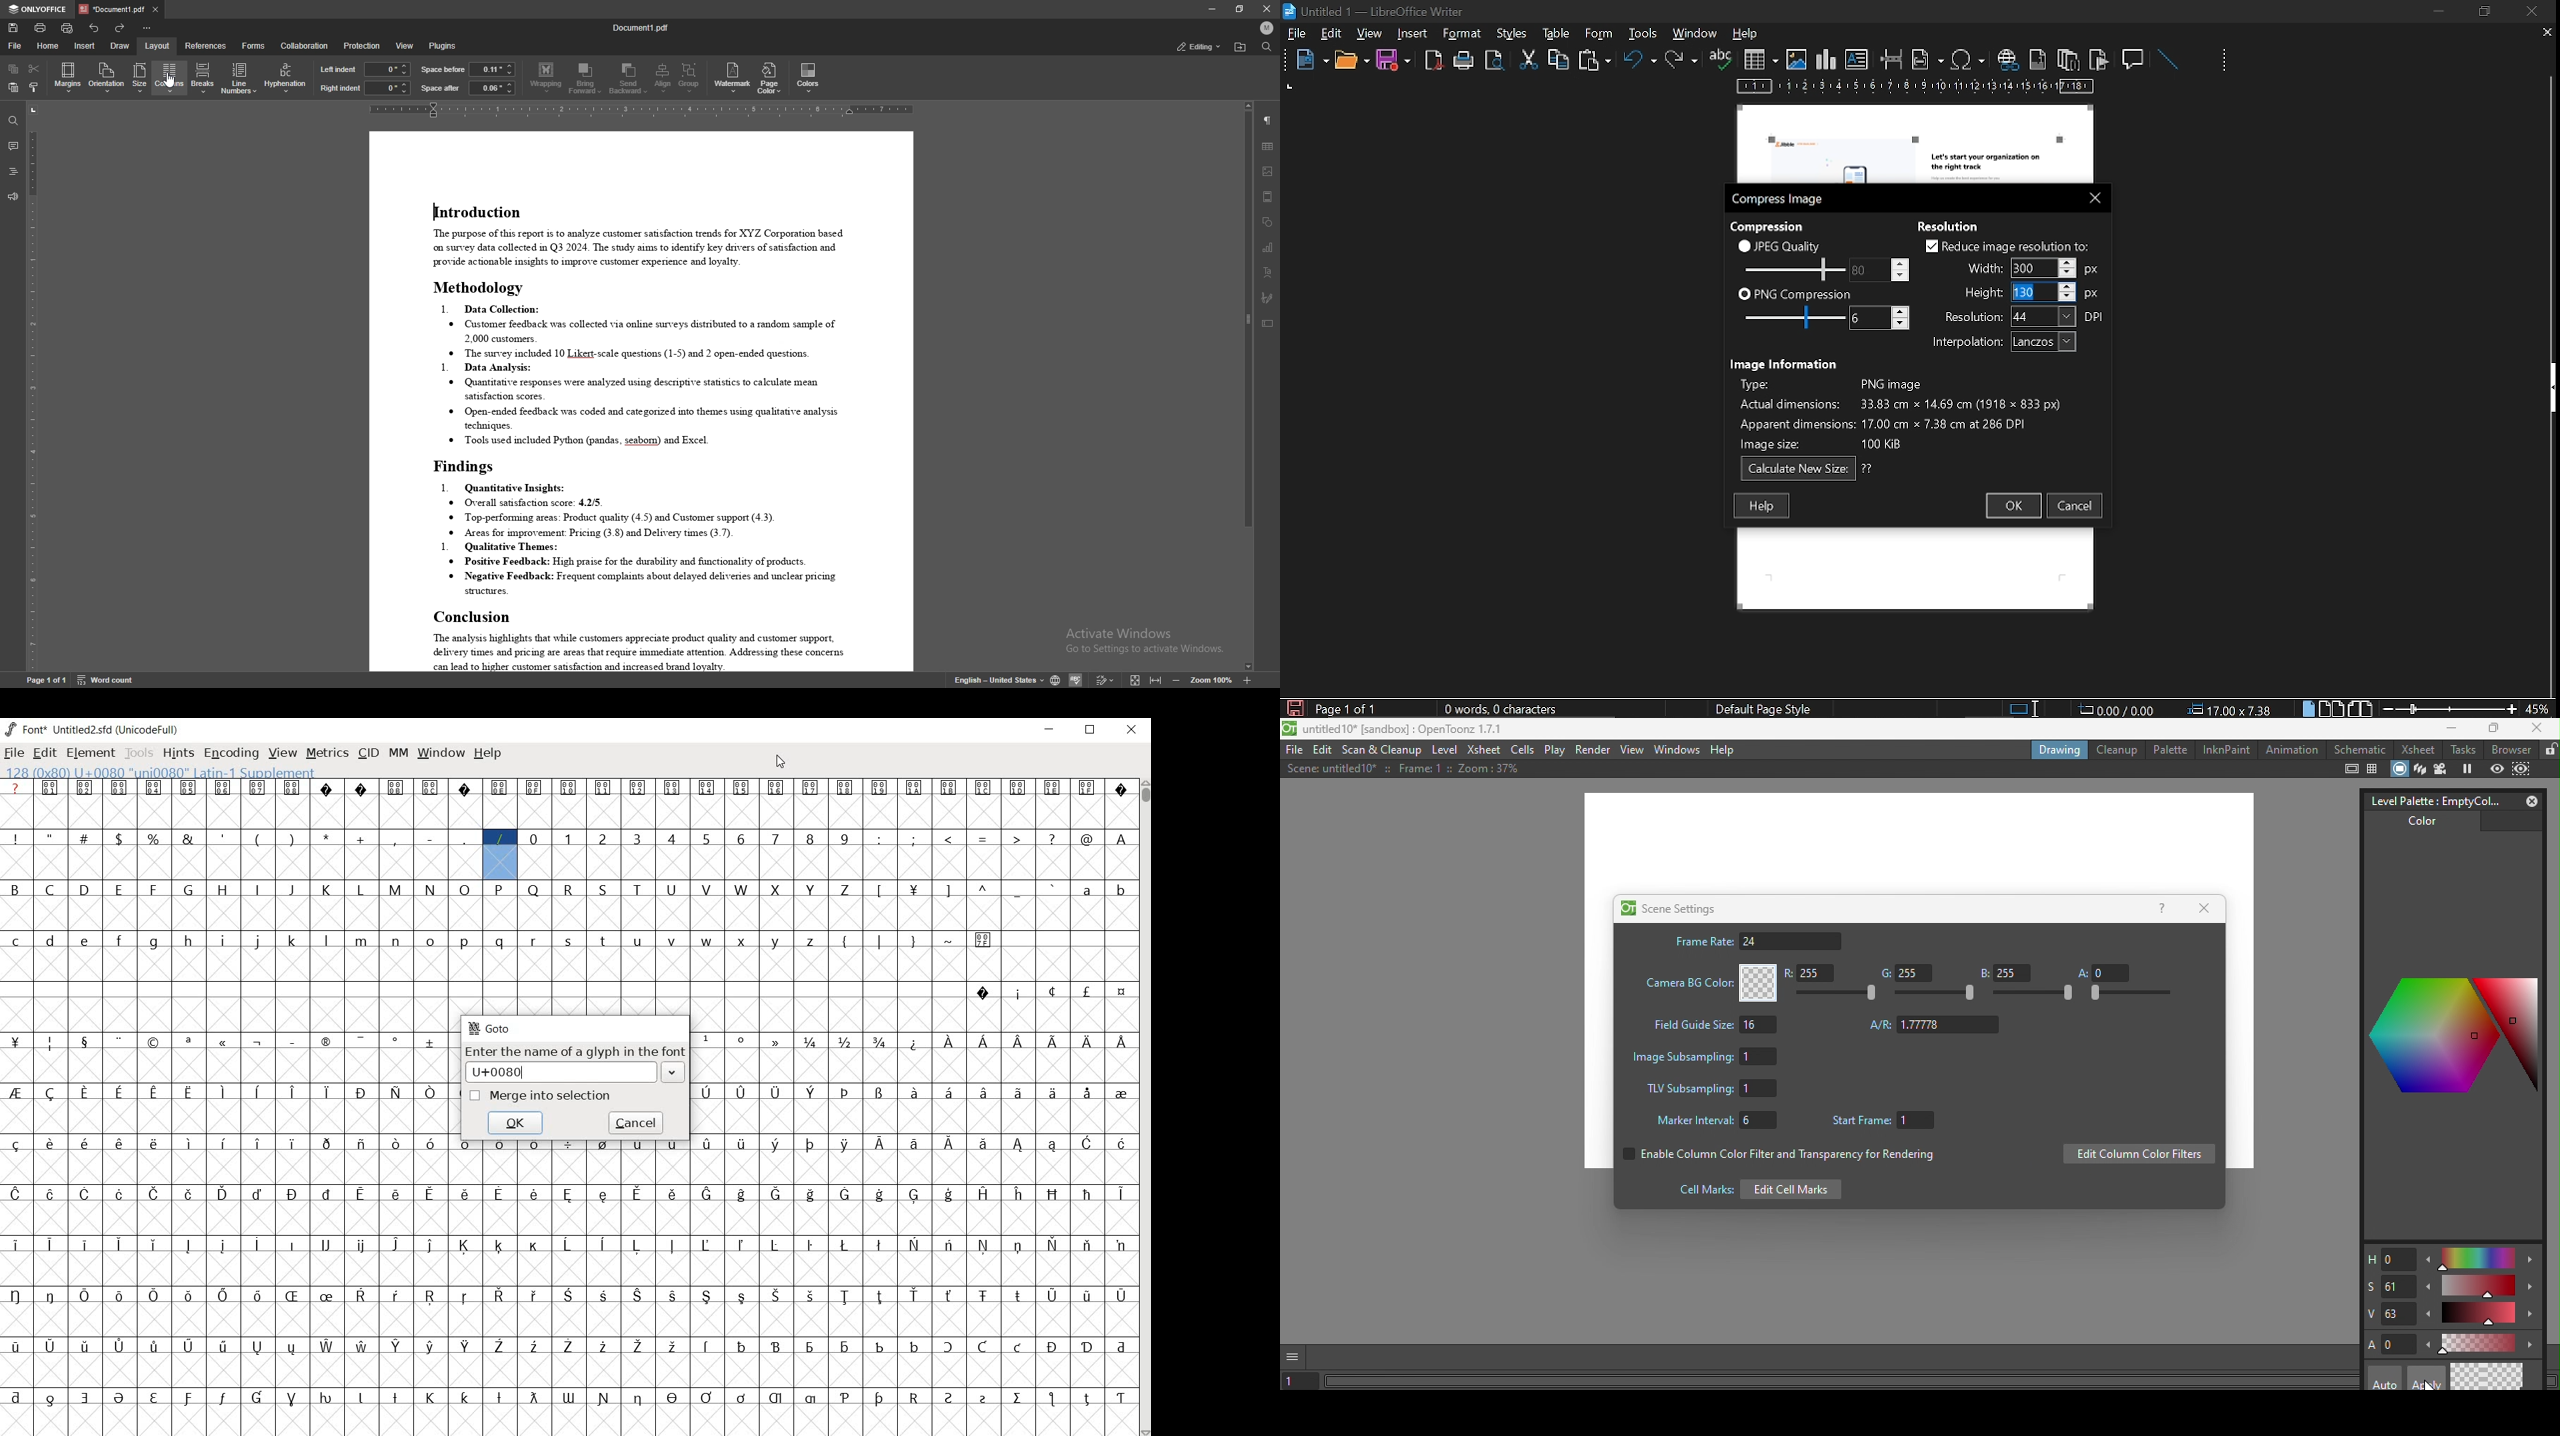 This screenshot has height=1456, width=2576. What do you see at coordinates (50, 1044) in the screenshot?
I see `glyph` at bounding box center [50, 1044].